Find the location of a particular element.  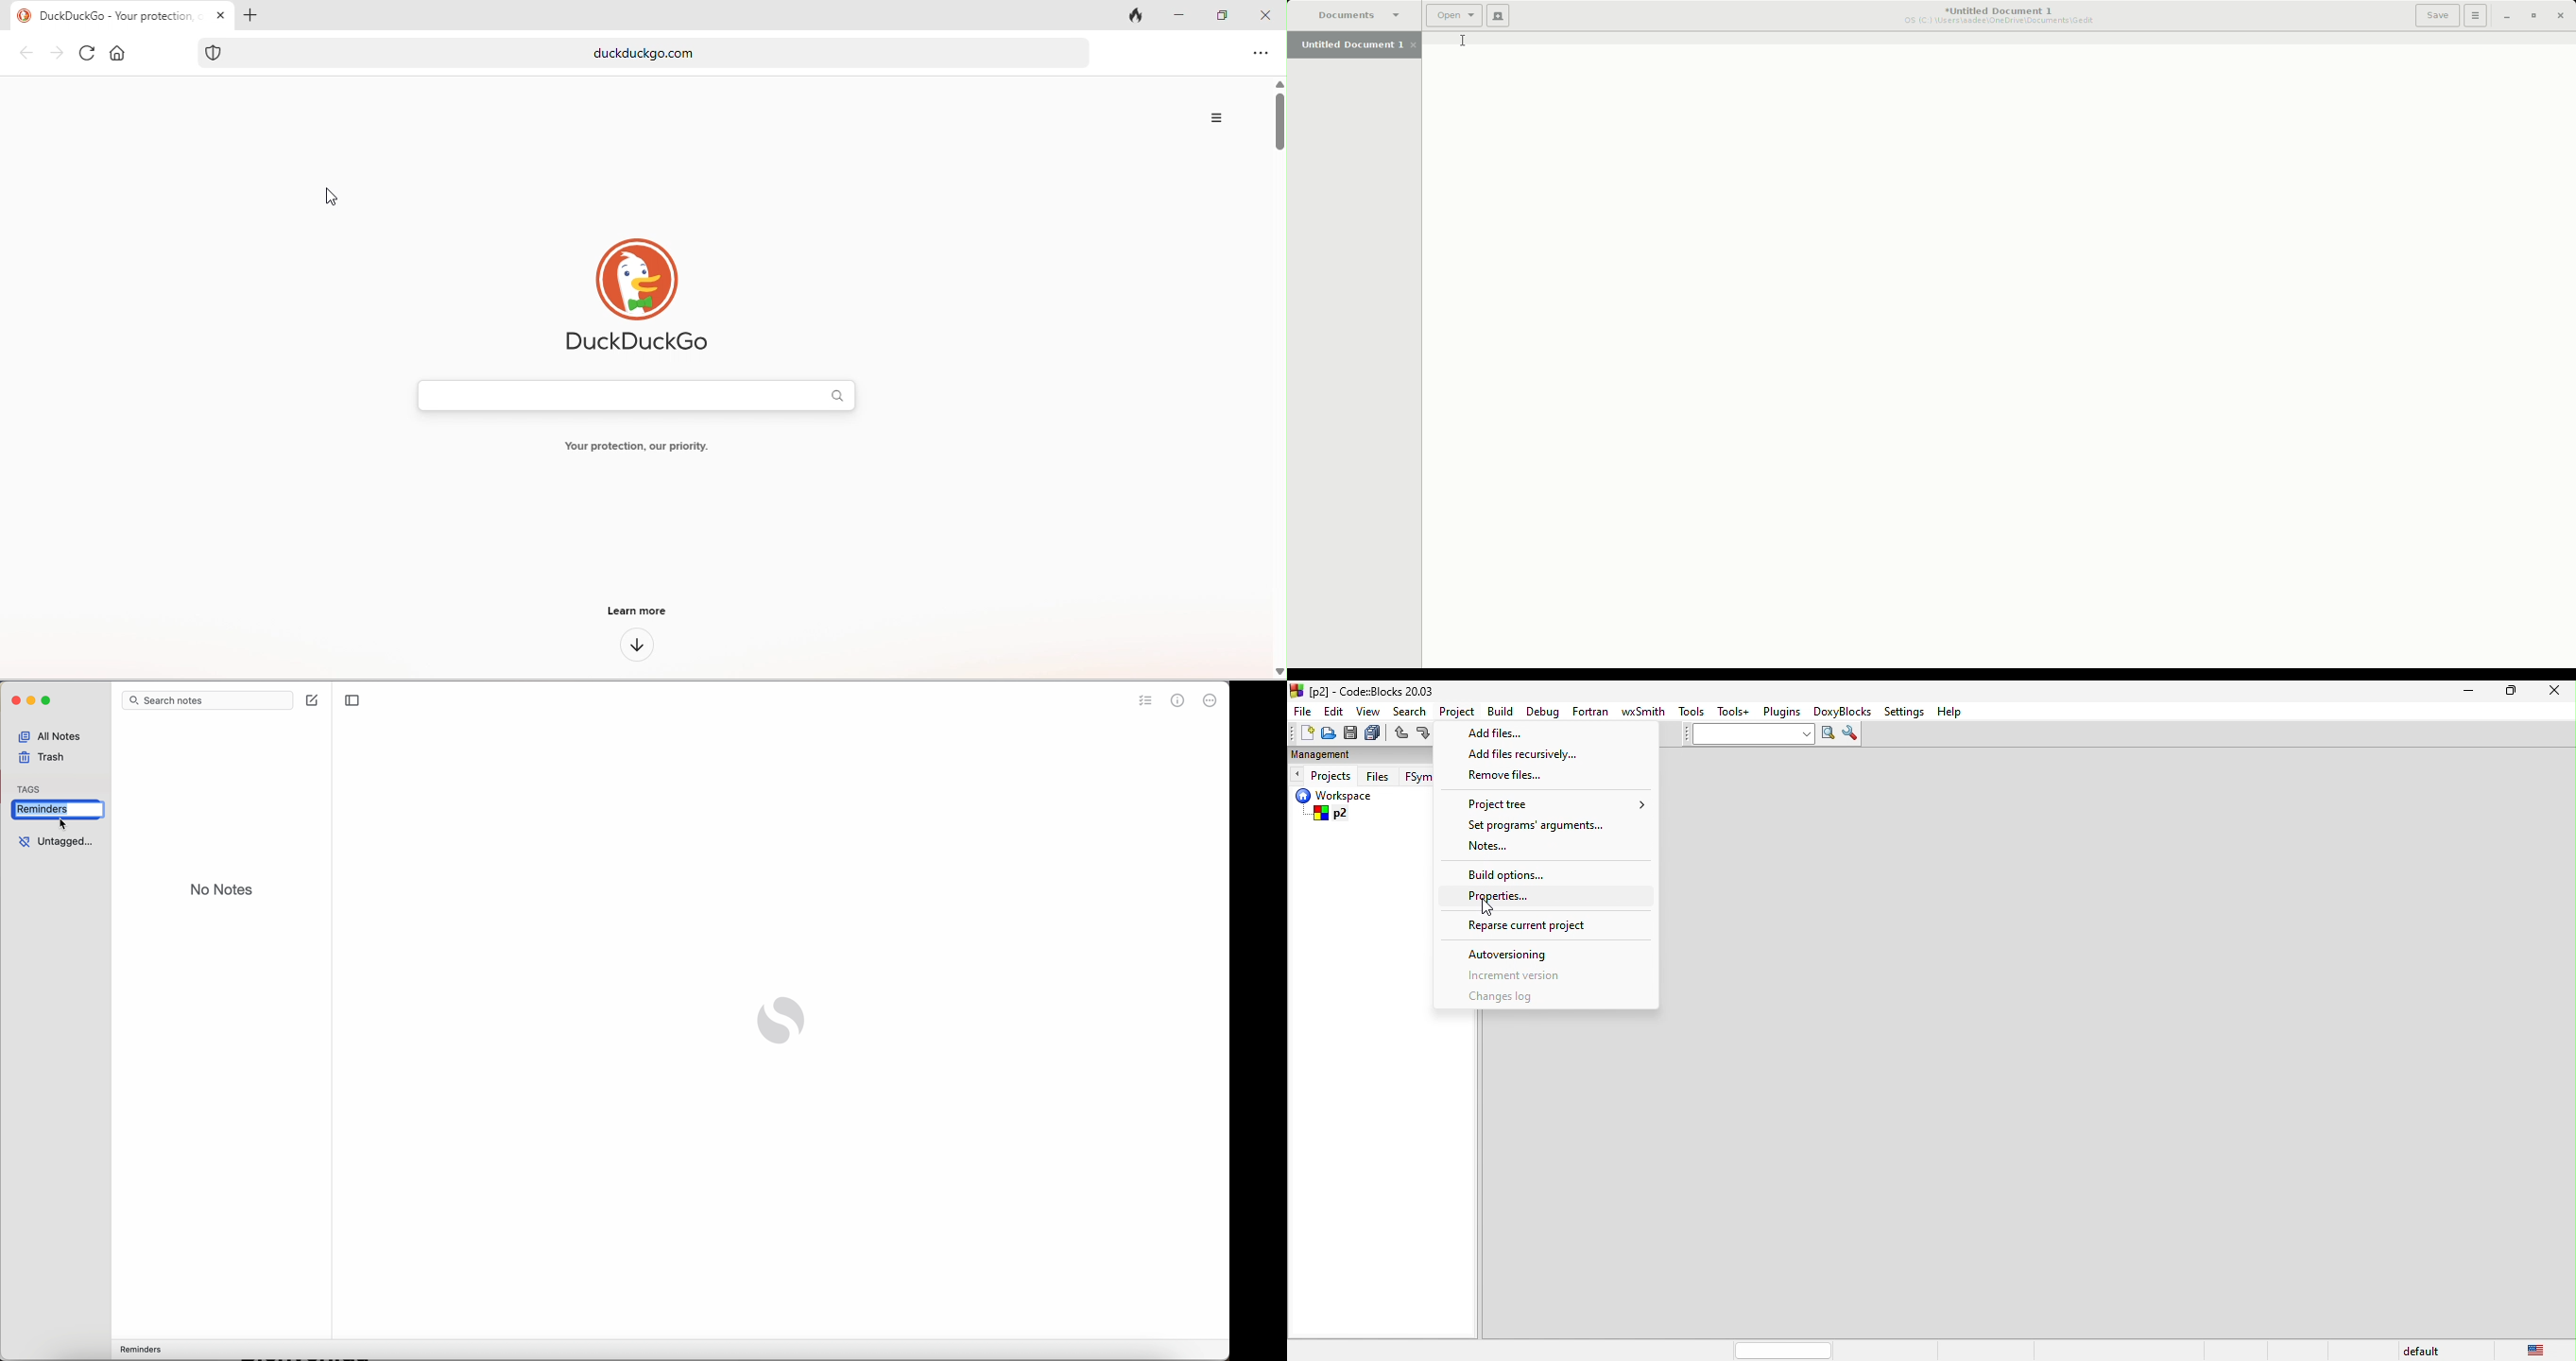

changes log is located at coordinates (1520, 998).